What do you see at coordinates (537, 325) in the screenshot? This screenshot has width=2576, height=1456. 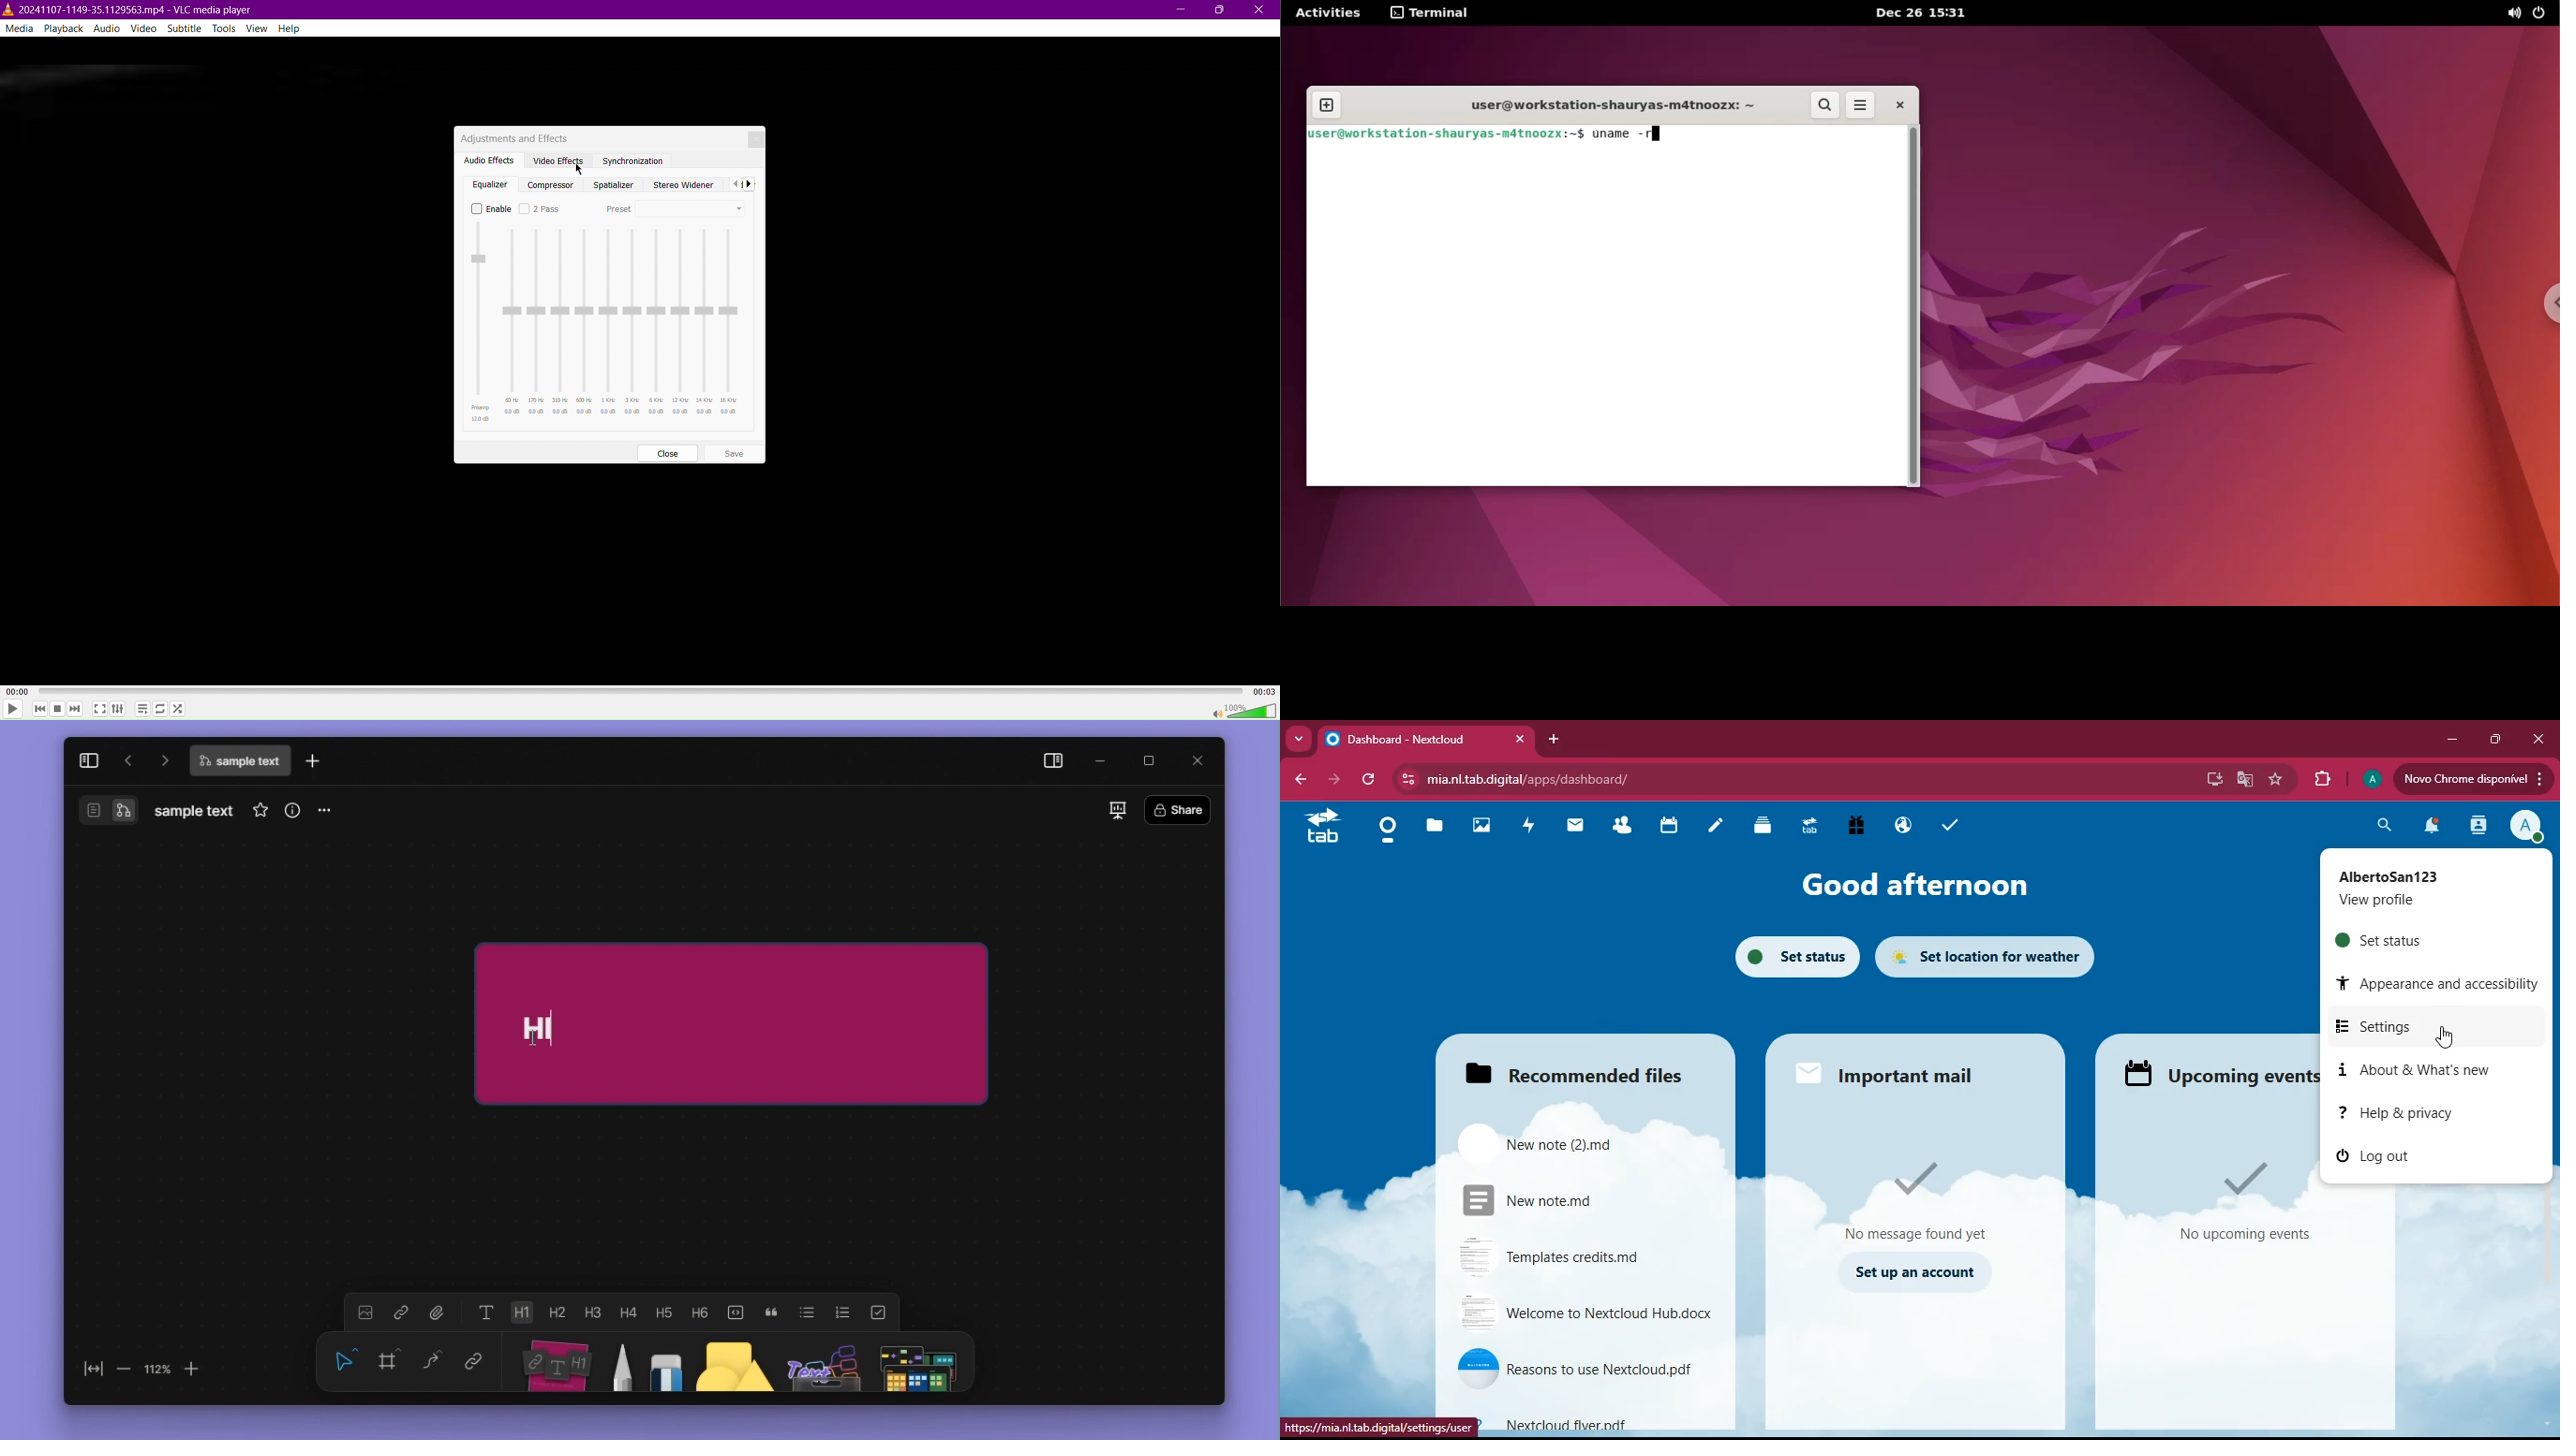 I see `170 Hz Equalizer` at bounding box center [537, 325].